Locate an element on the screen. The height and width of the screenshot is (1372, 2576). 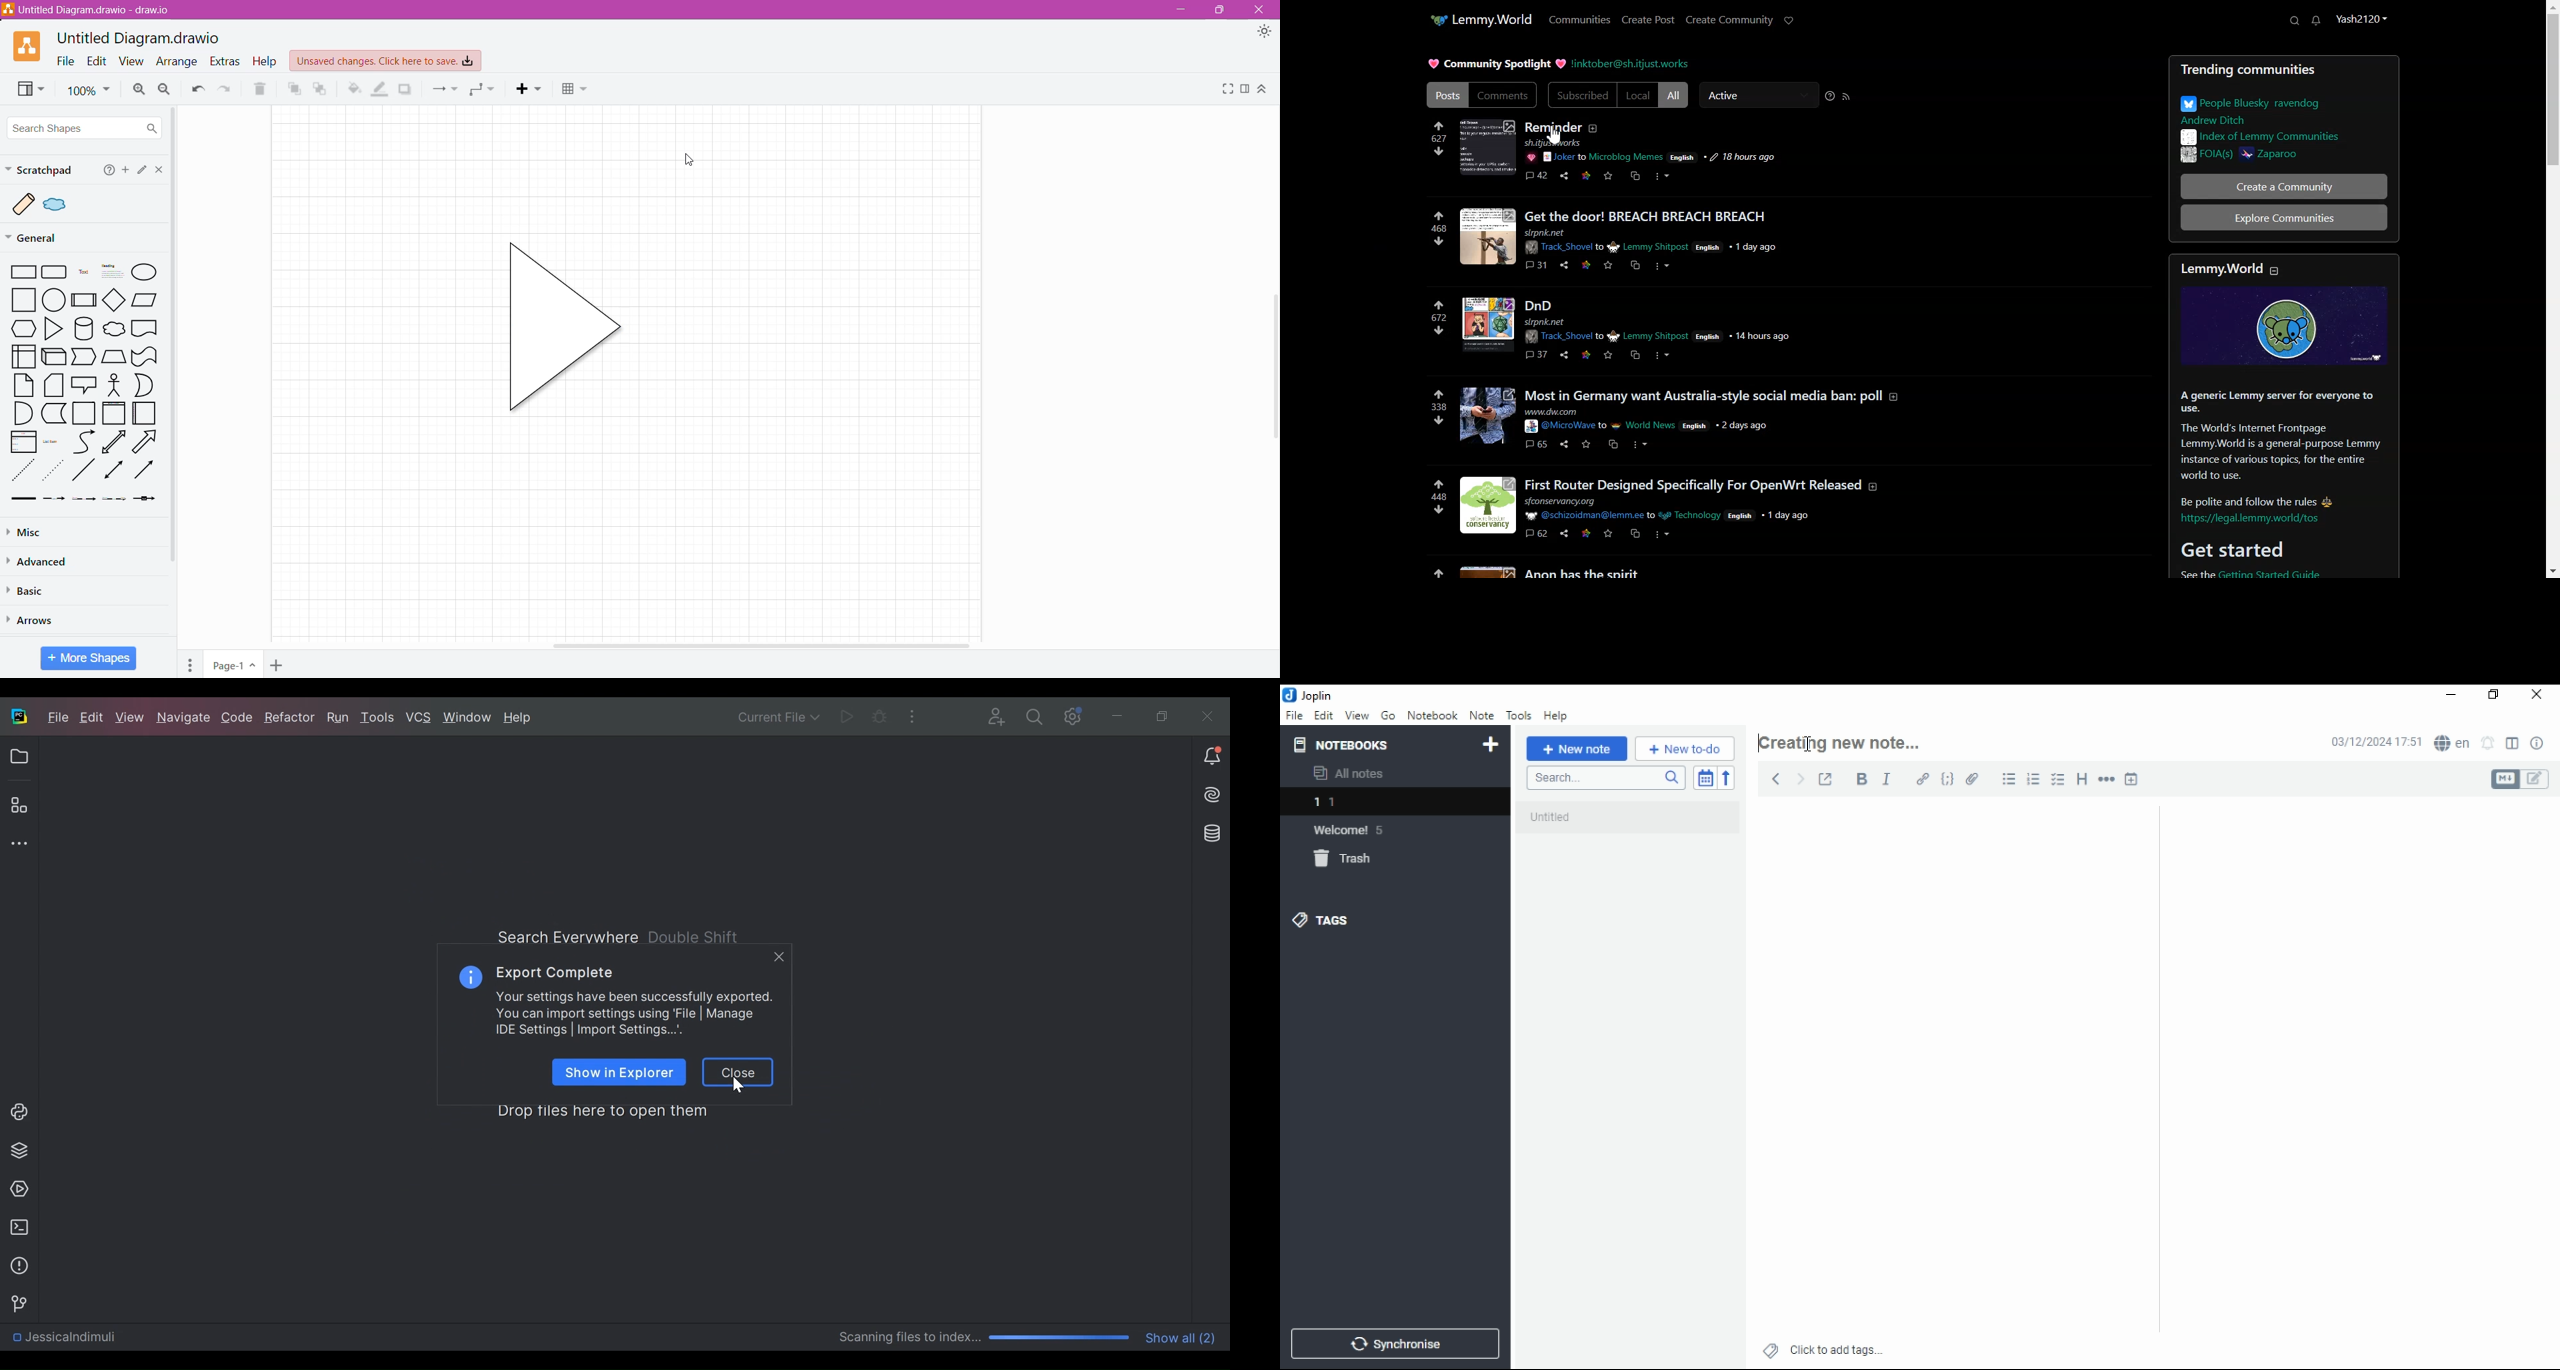
view is located at coordinates (1356, 716).